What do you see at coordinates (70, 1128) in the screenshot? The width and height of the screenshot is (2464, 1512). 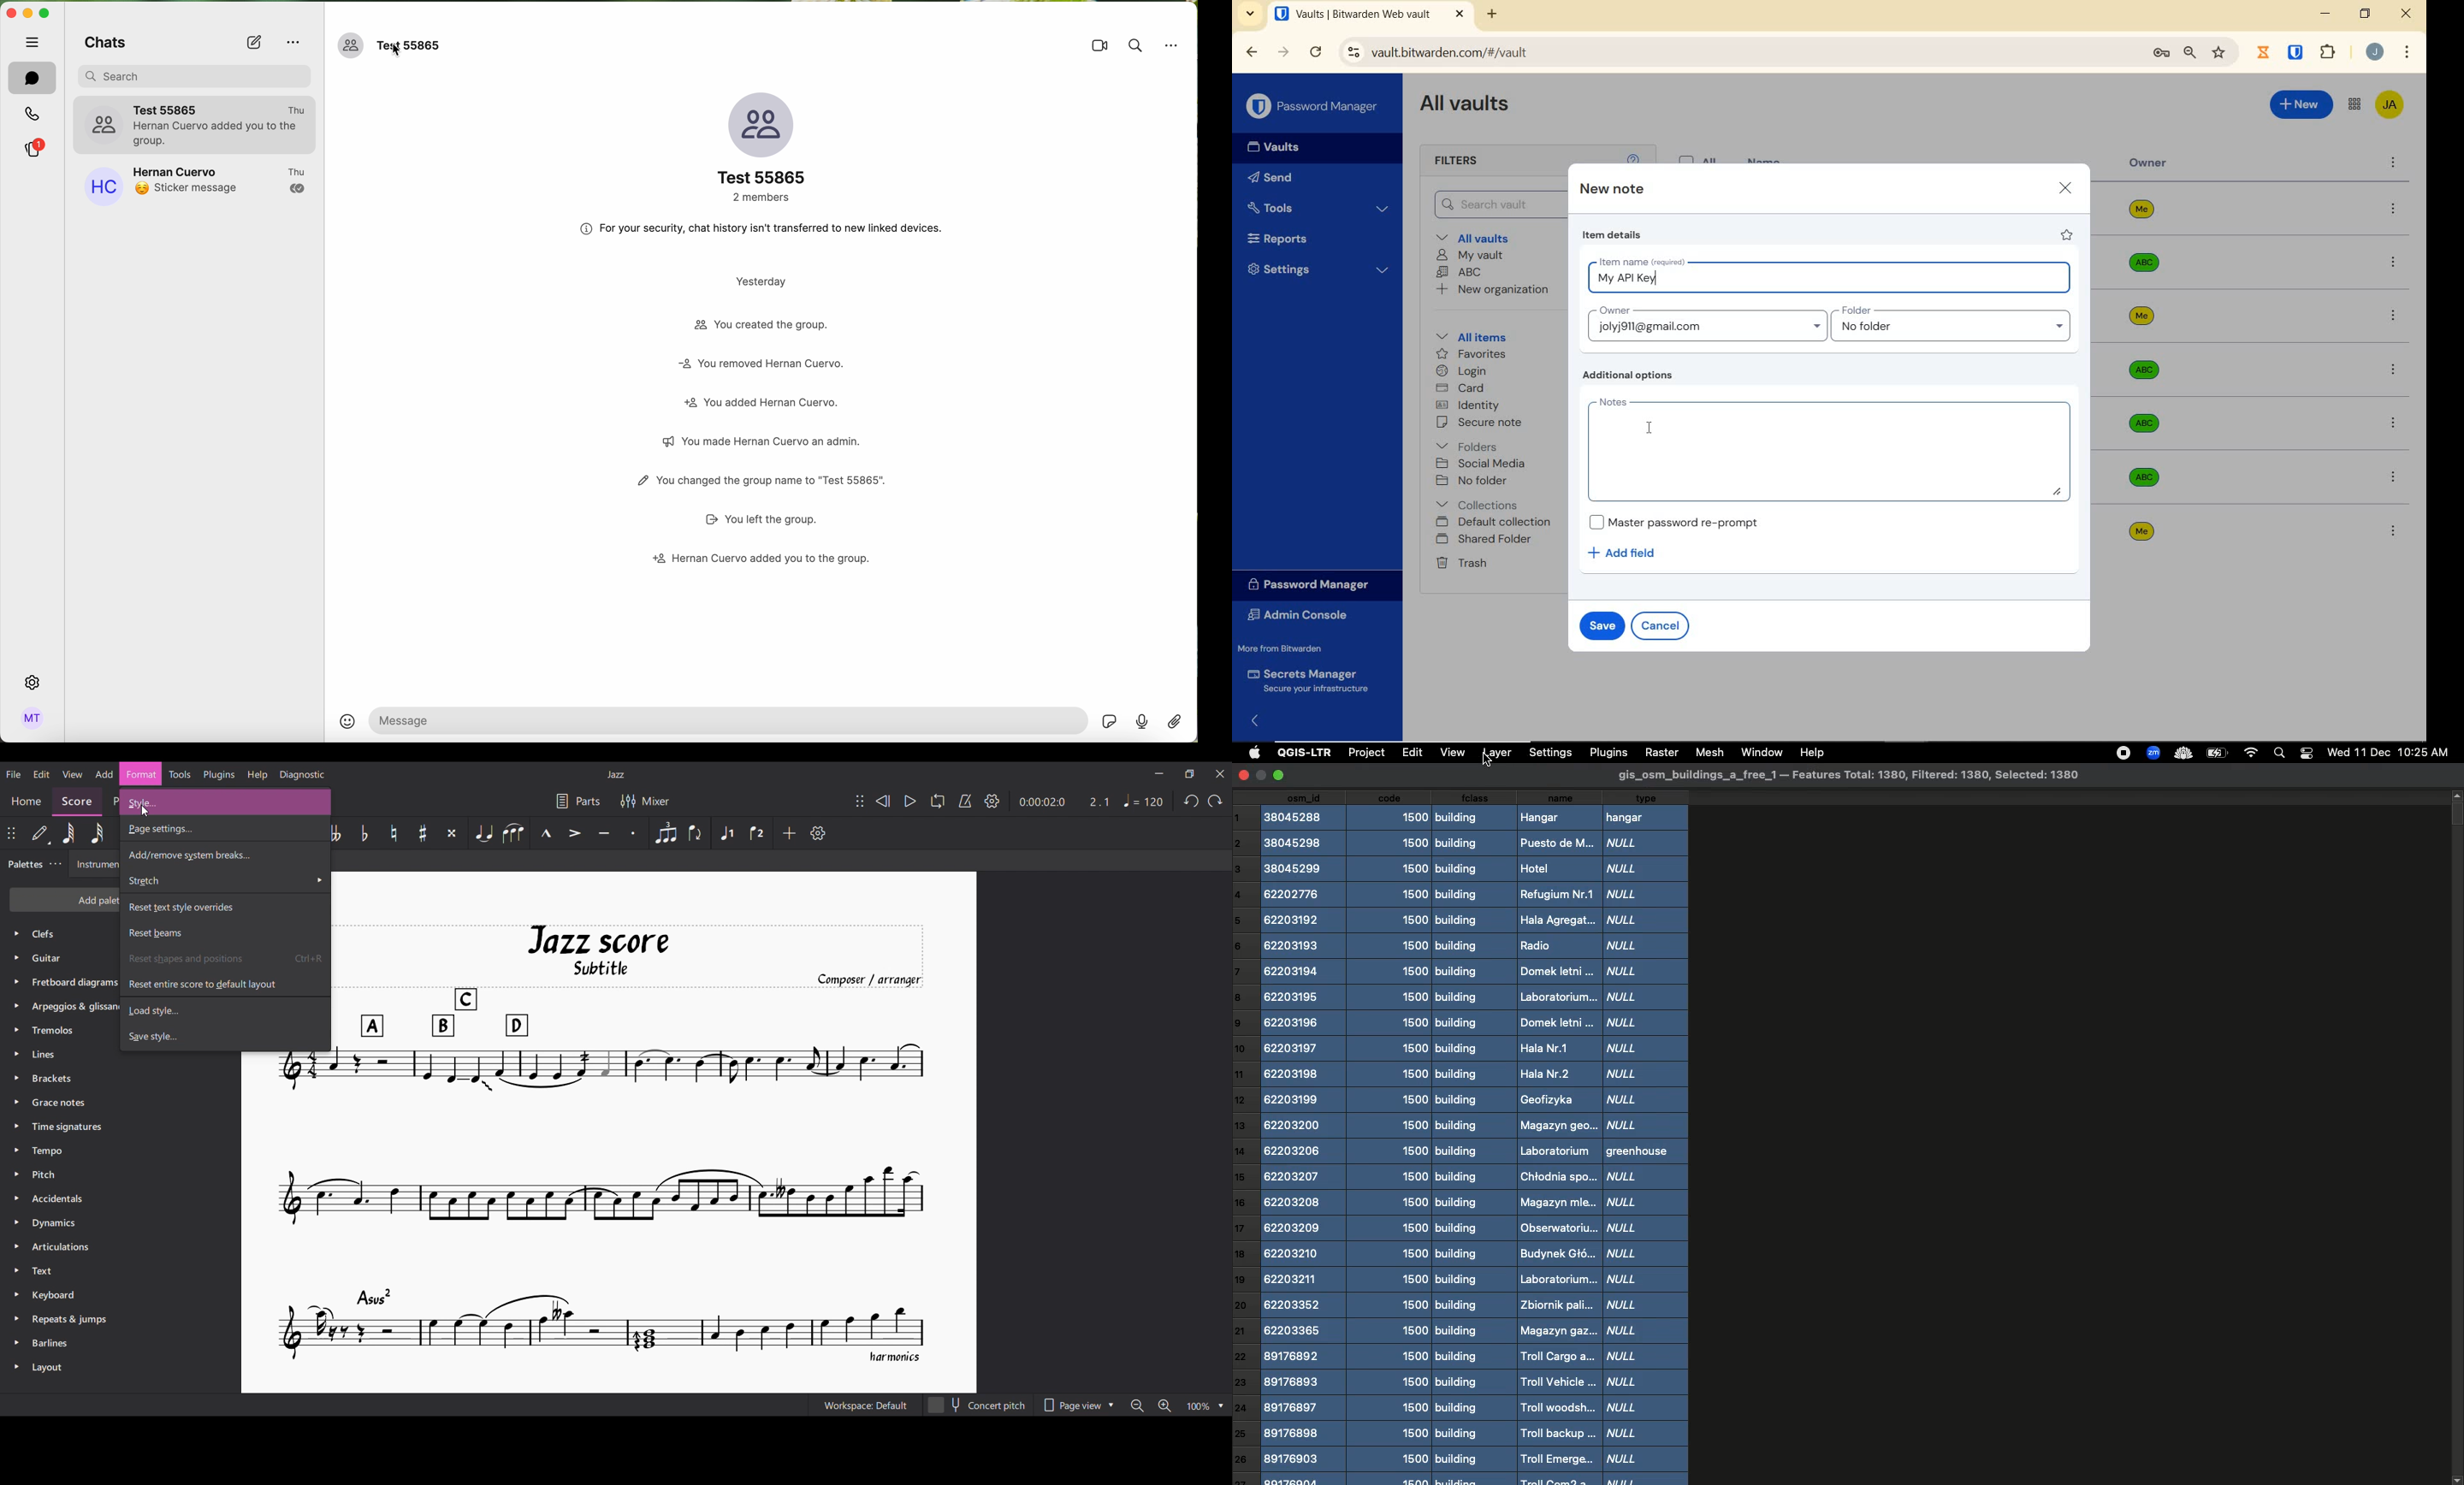 I see `Time` at bounding box center [70, 1128].